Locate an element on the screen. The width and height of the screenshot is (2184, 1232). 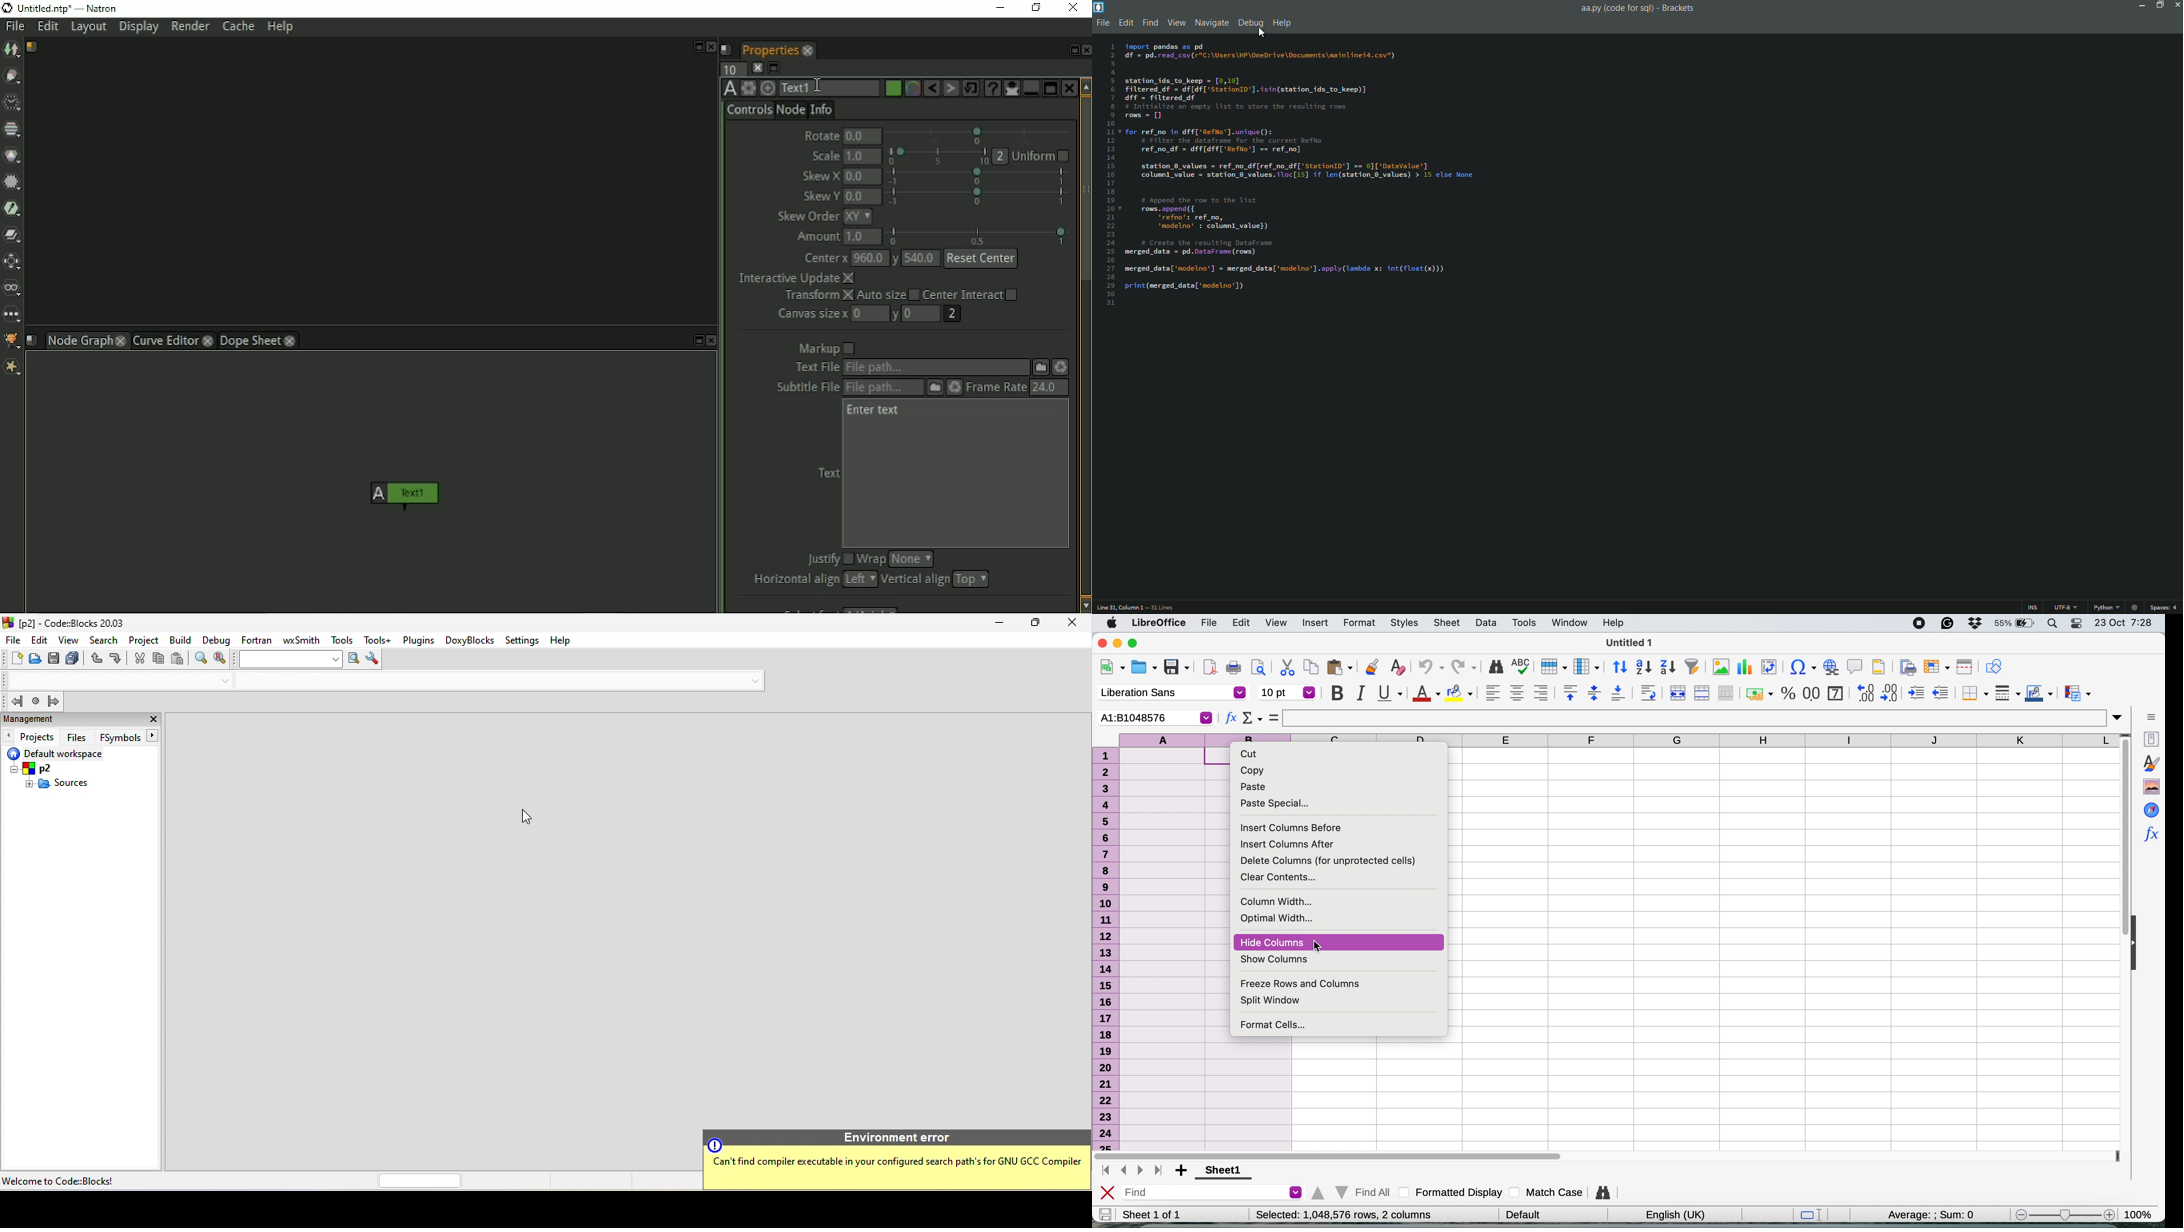
format cells is located at coordinates (1276, 1027).